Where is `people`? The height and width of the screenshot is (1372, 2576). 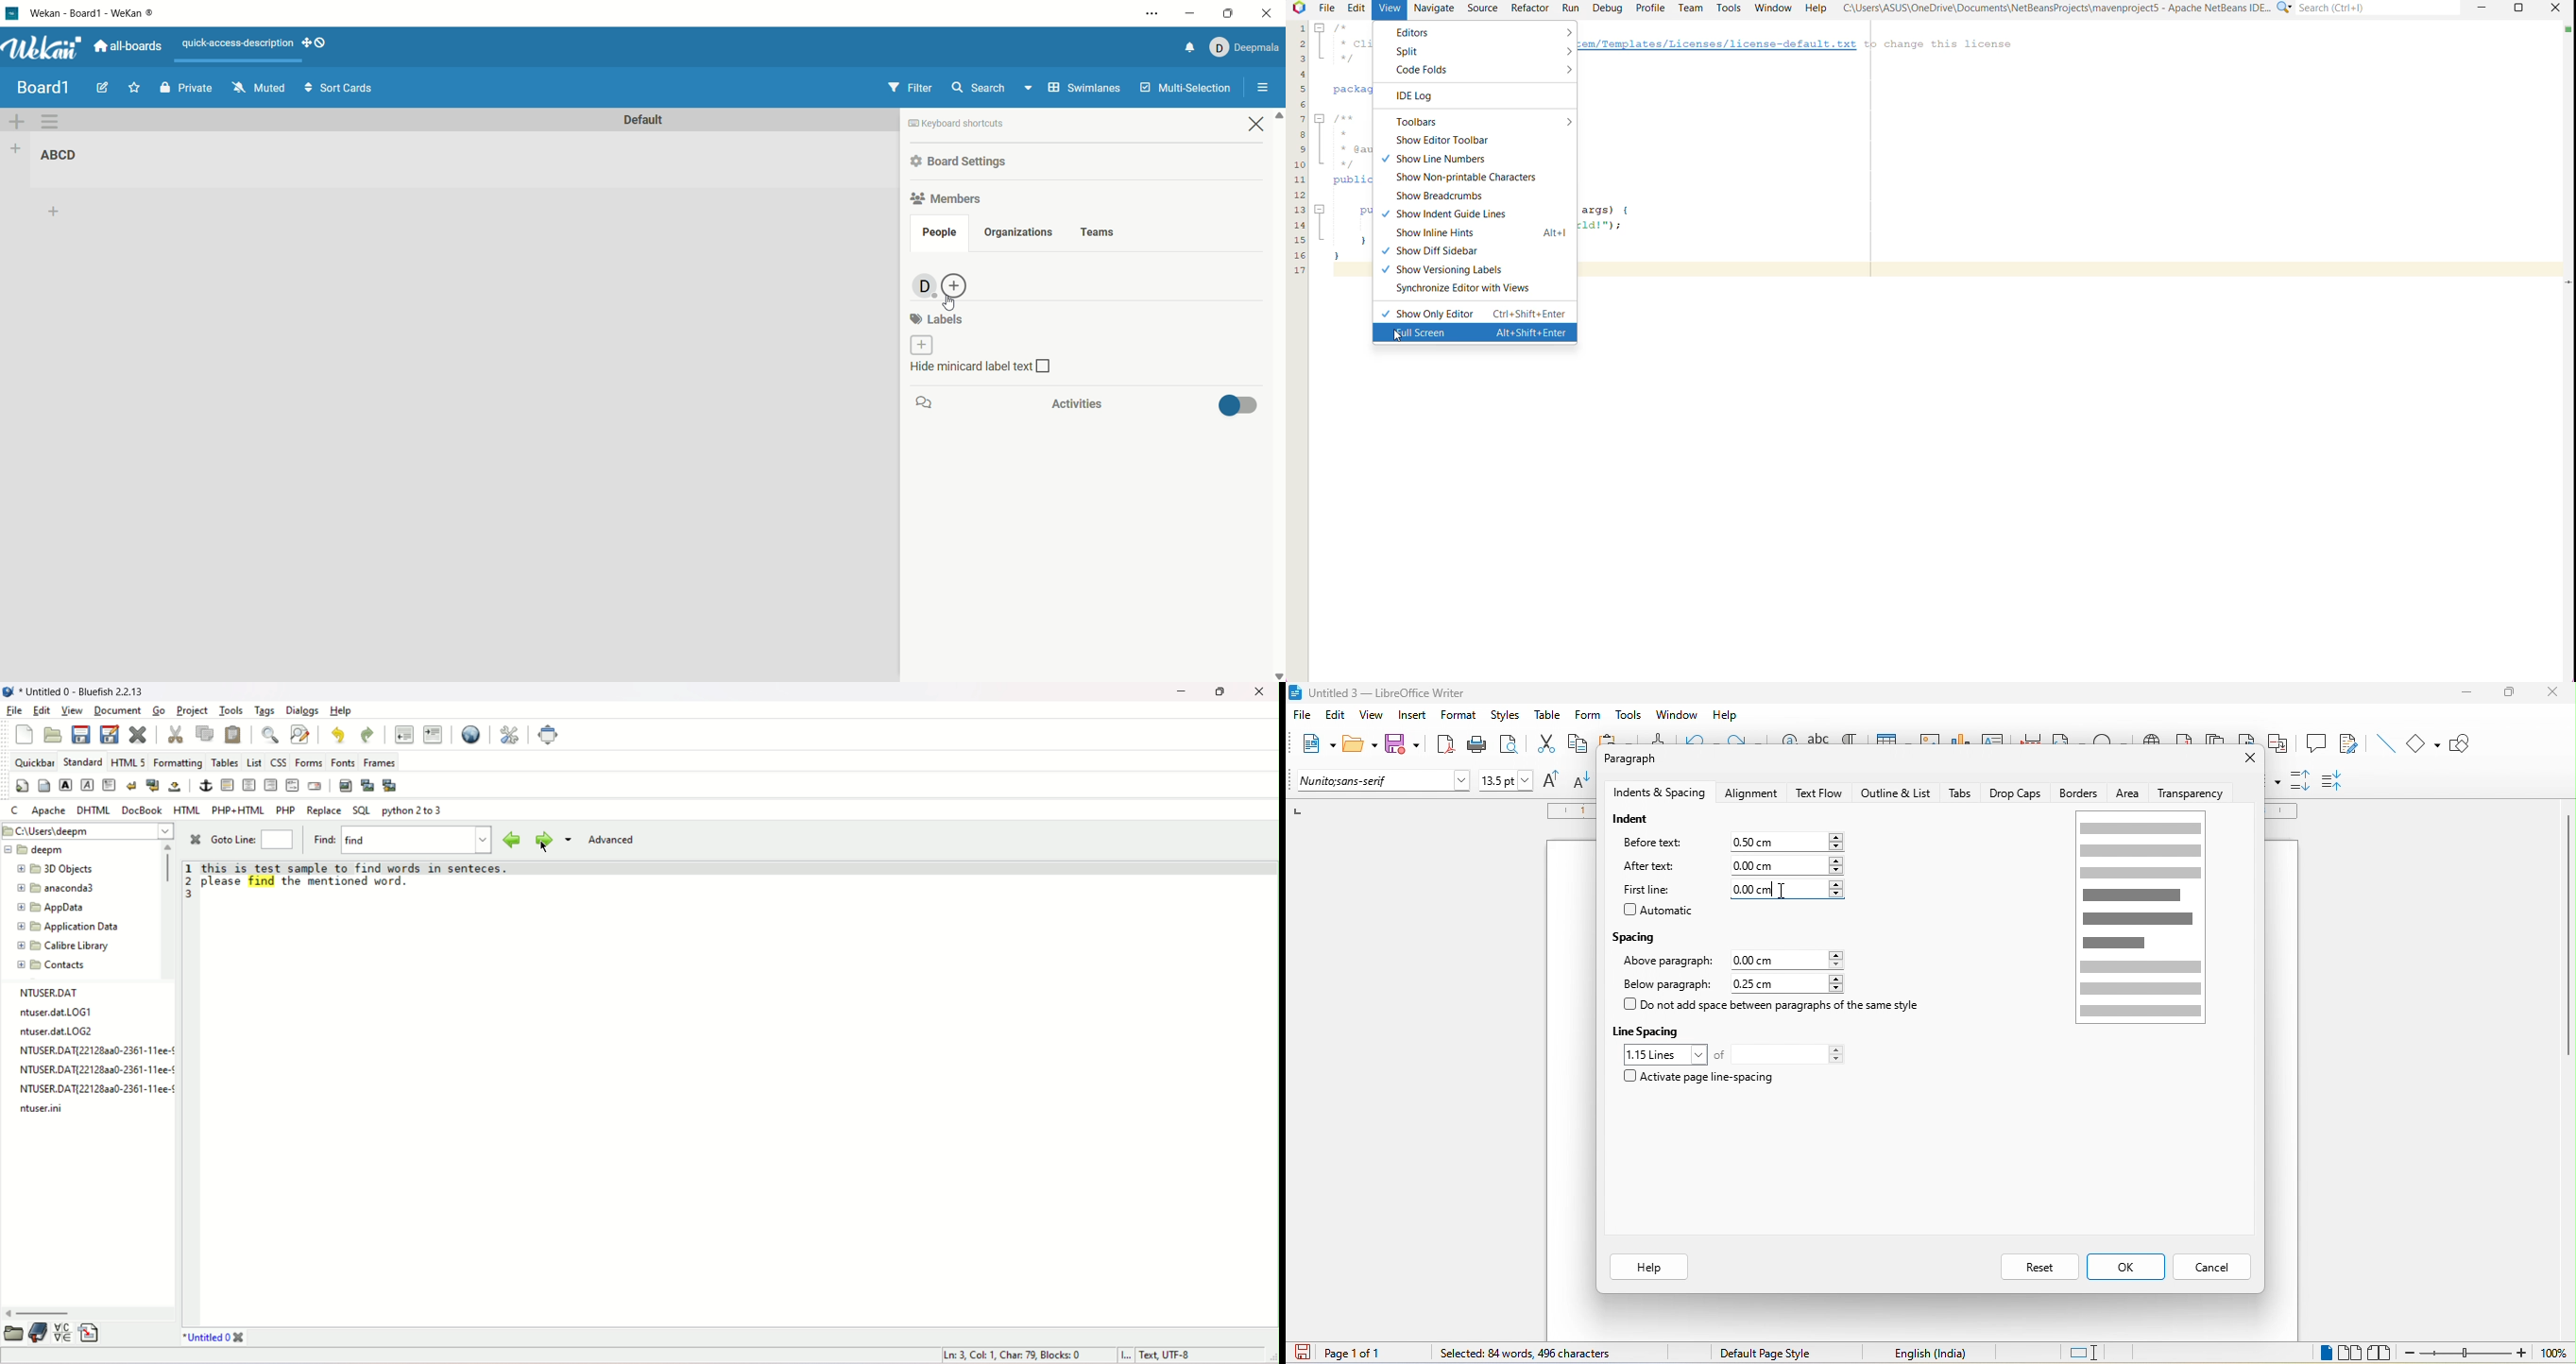 people is located at coordinates (939, 234).